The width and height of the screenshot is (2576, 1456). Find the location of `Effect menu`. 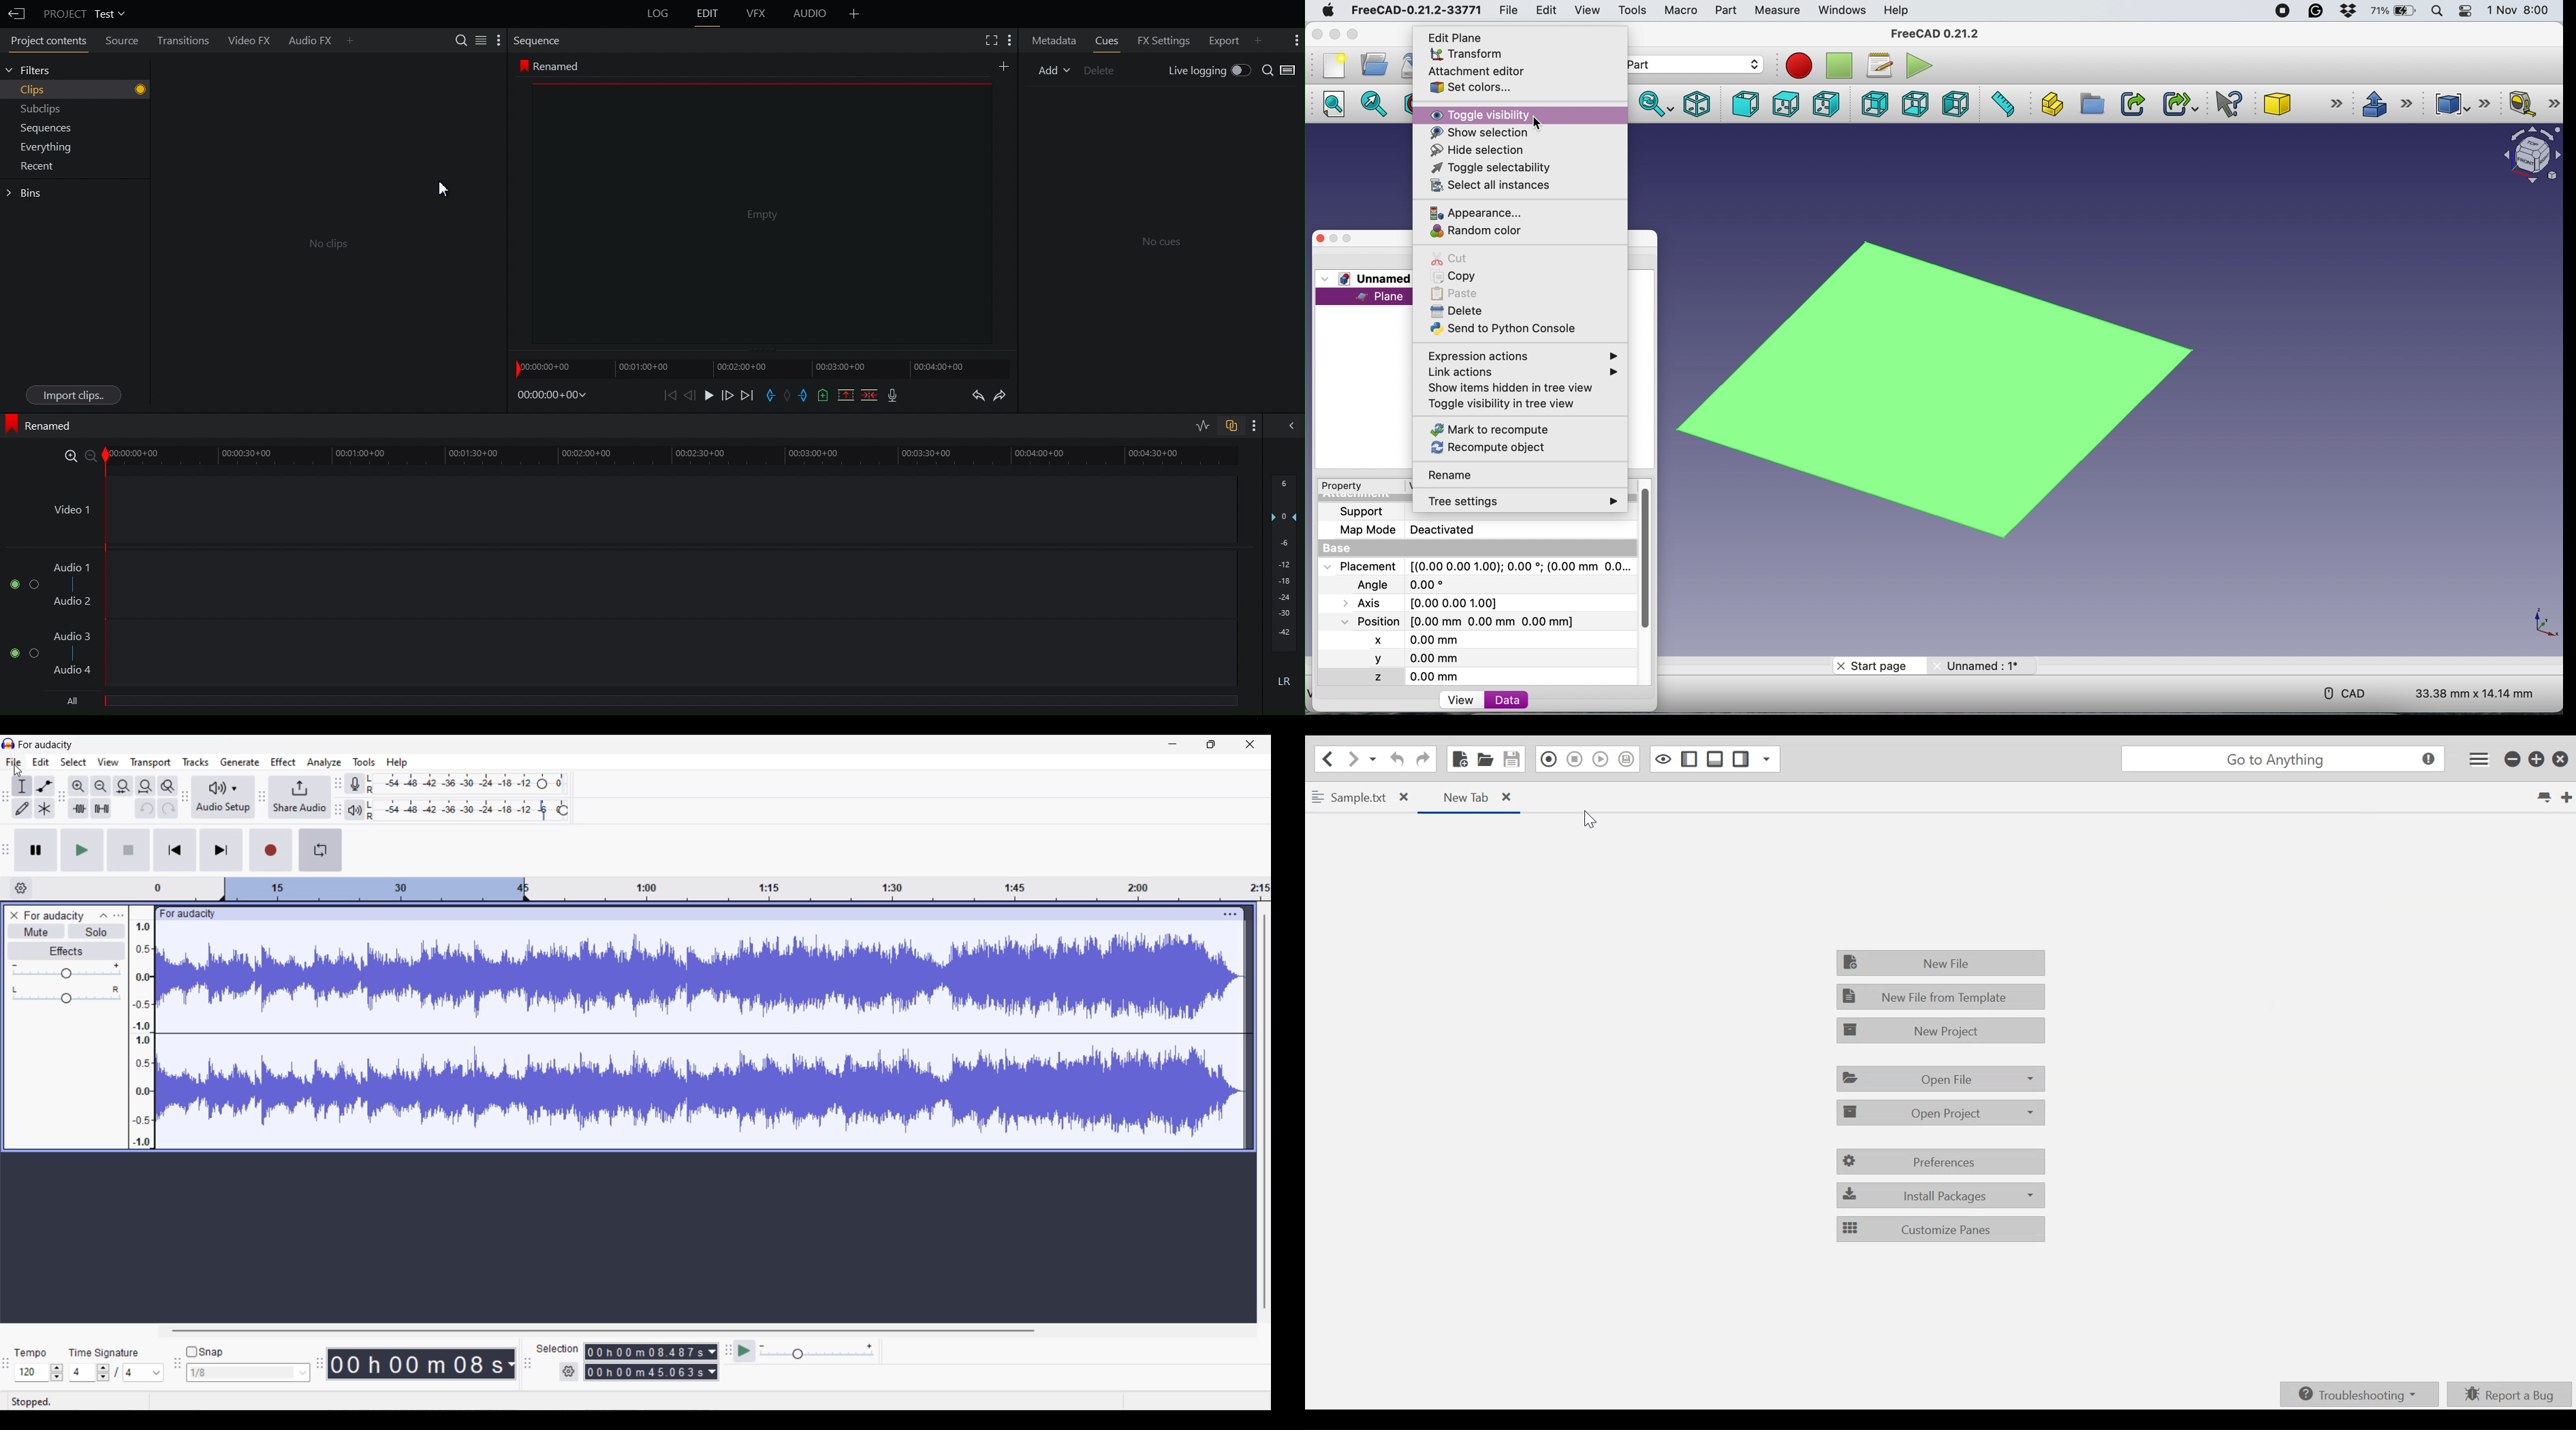

Effect menu is located at coordinates (283, 761).